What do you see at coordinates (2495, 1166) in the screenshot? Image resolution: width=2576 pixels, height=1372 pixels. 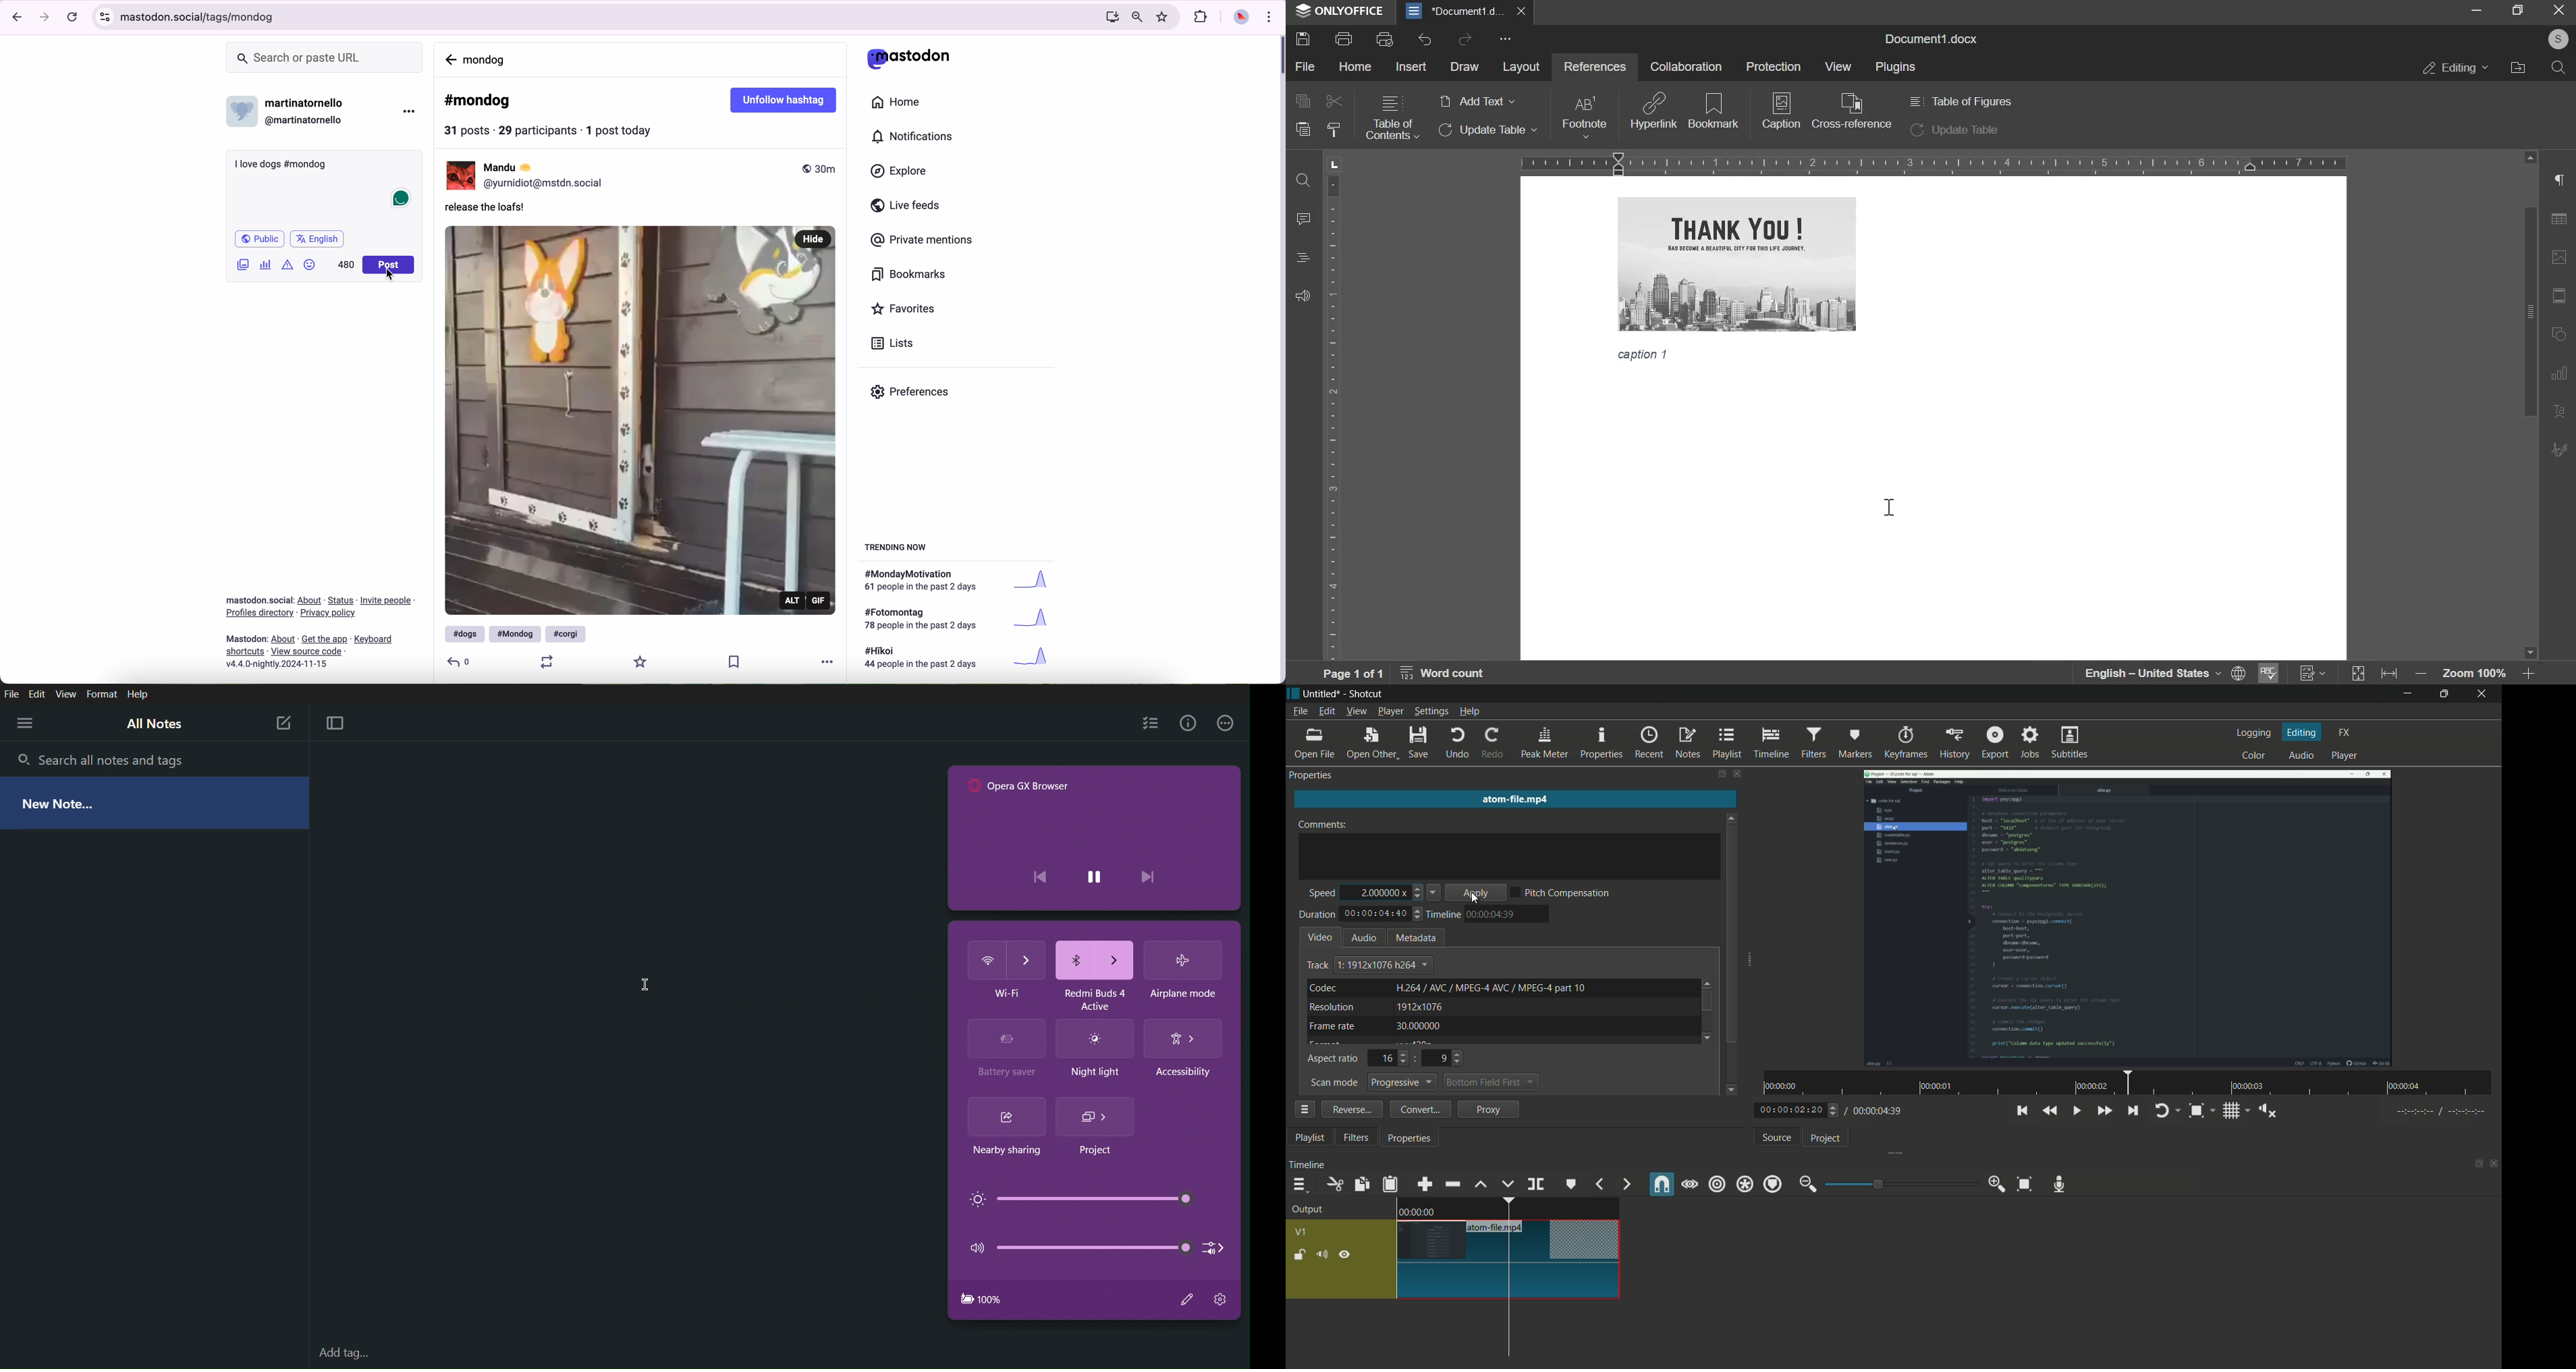 I see `close timeline` at bounding box center [2495, 1166].